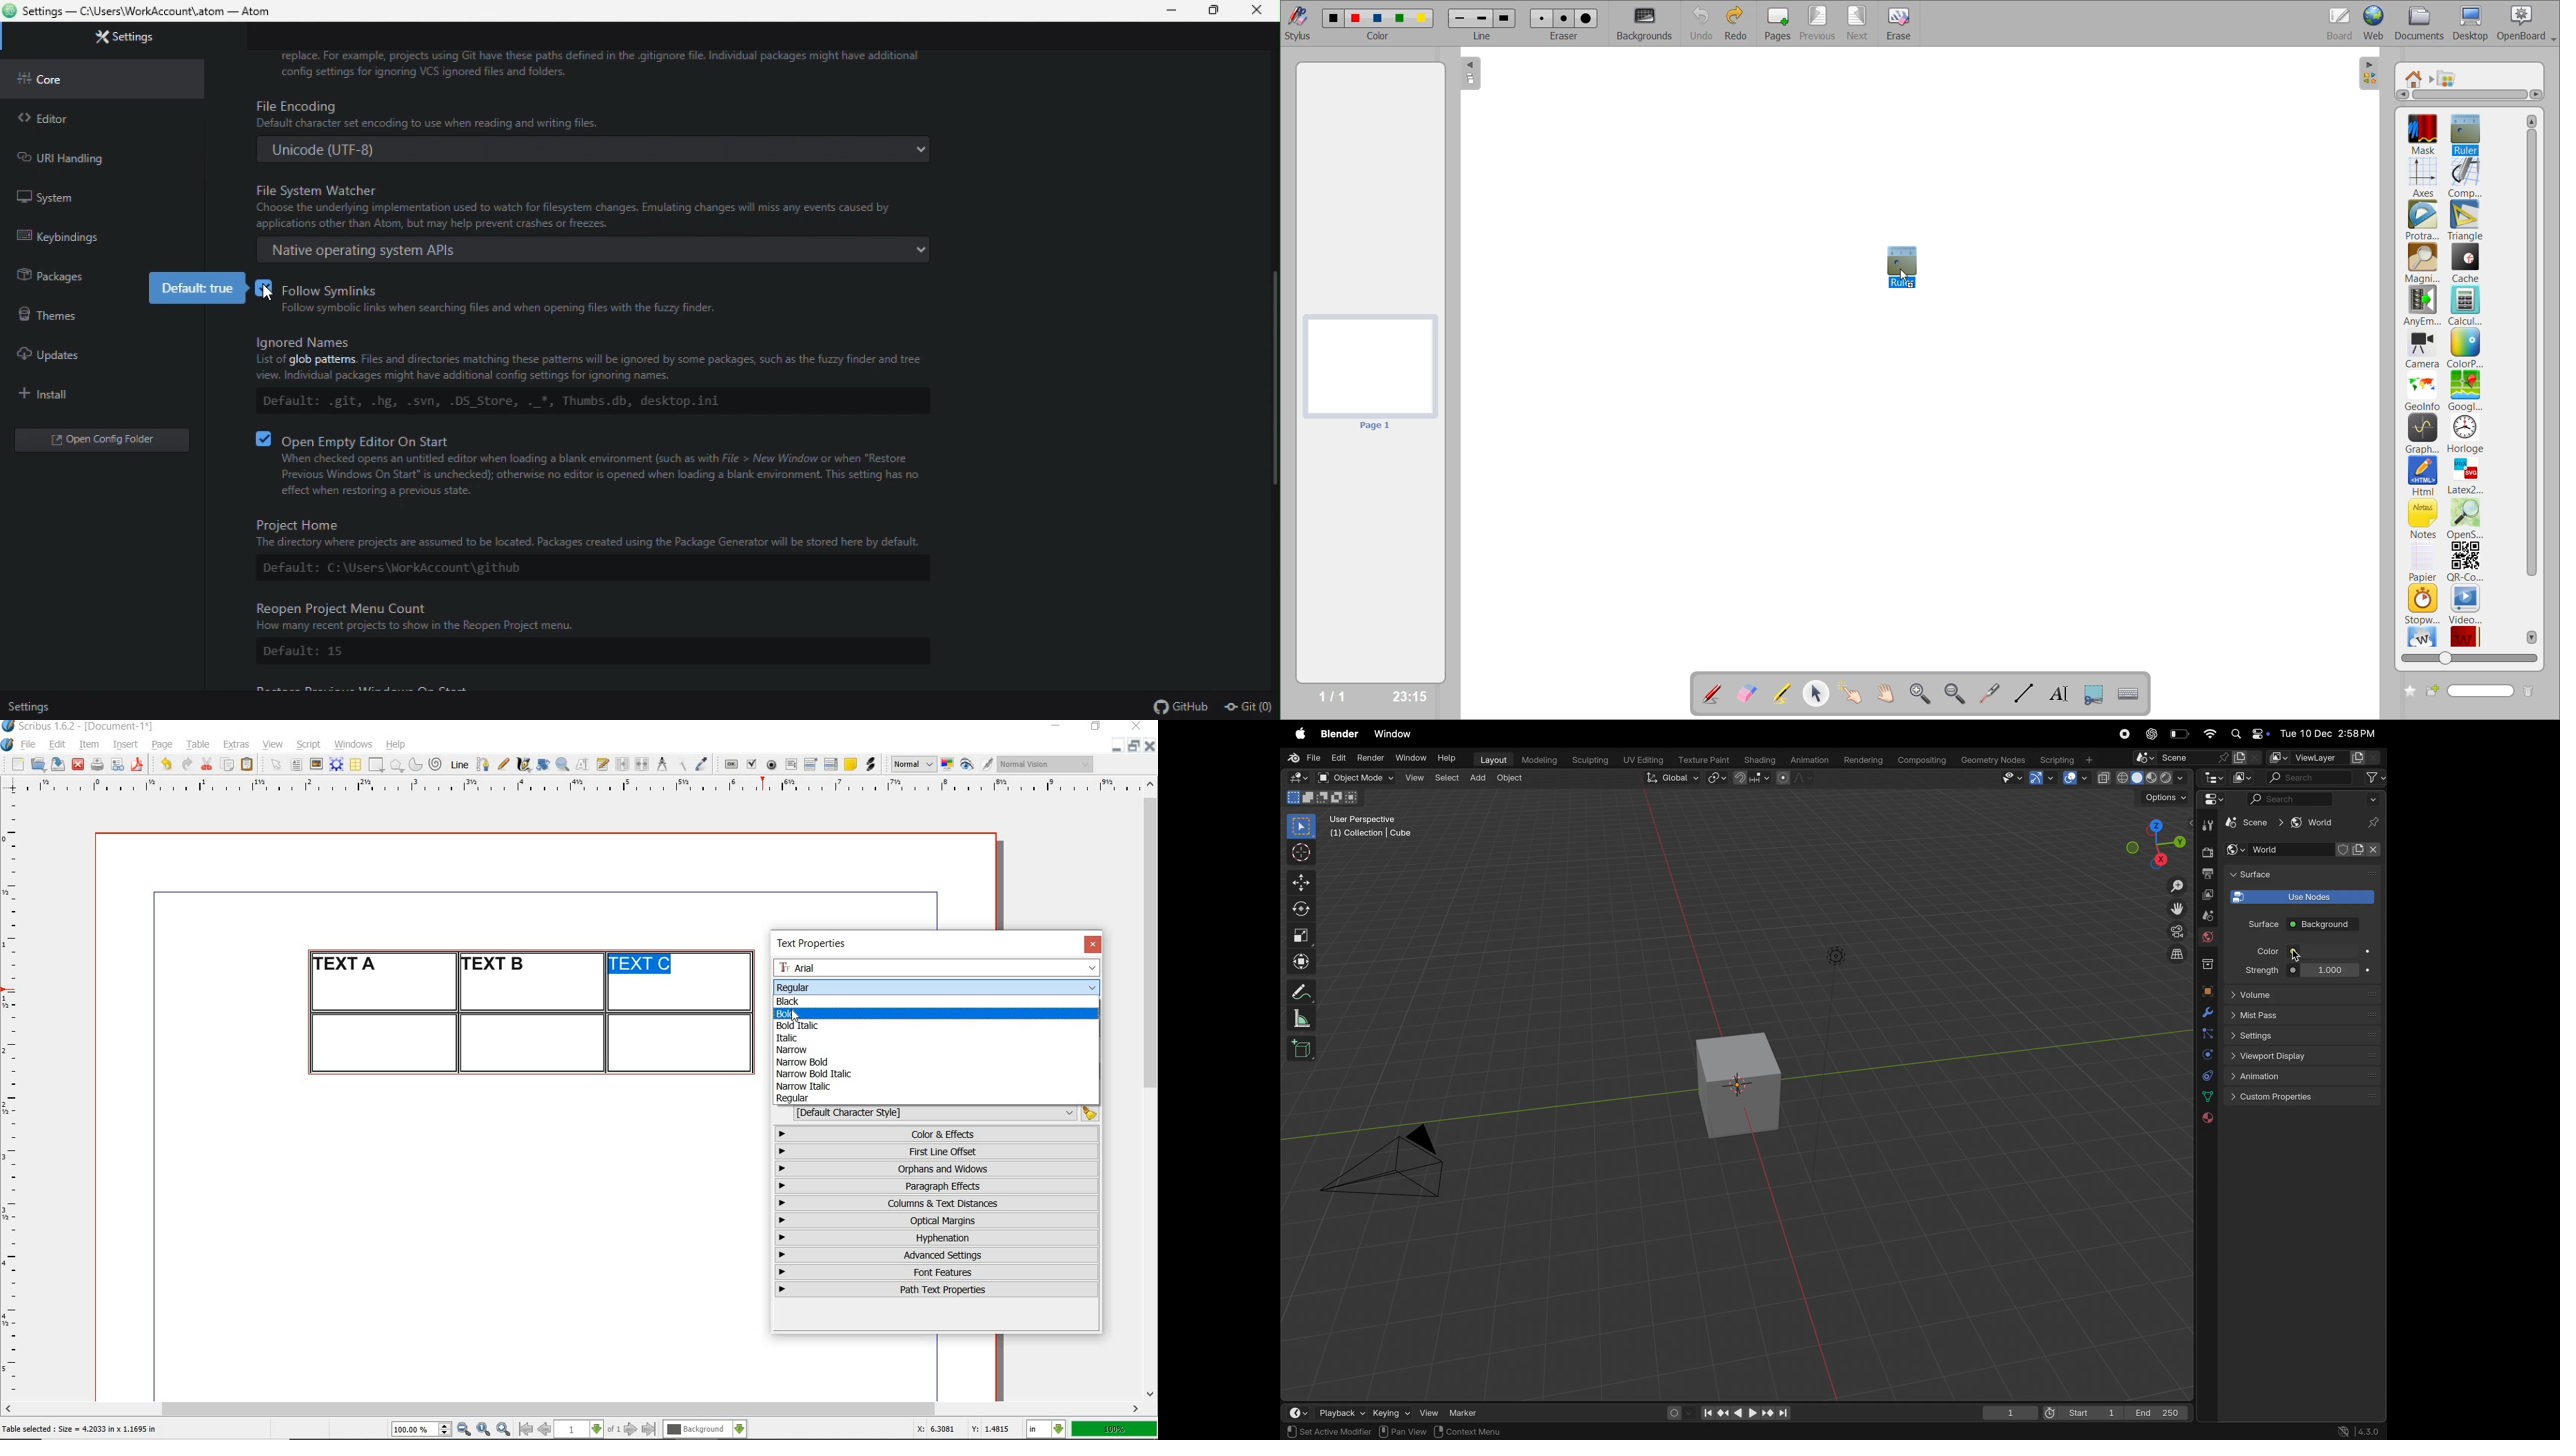  I want to click on openboard, so click(2528, 23).